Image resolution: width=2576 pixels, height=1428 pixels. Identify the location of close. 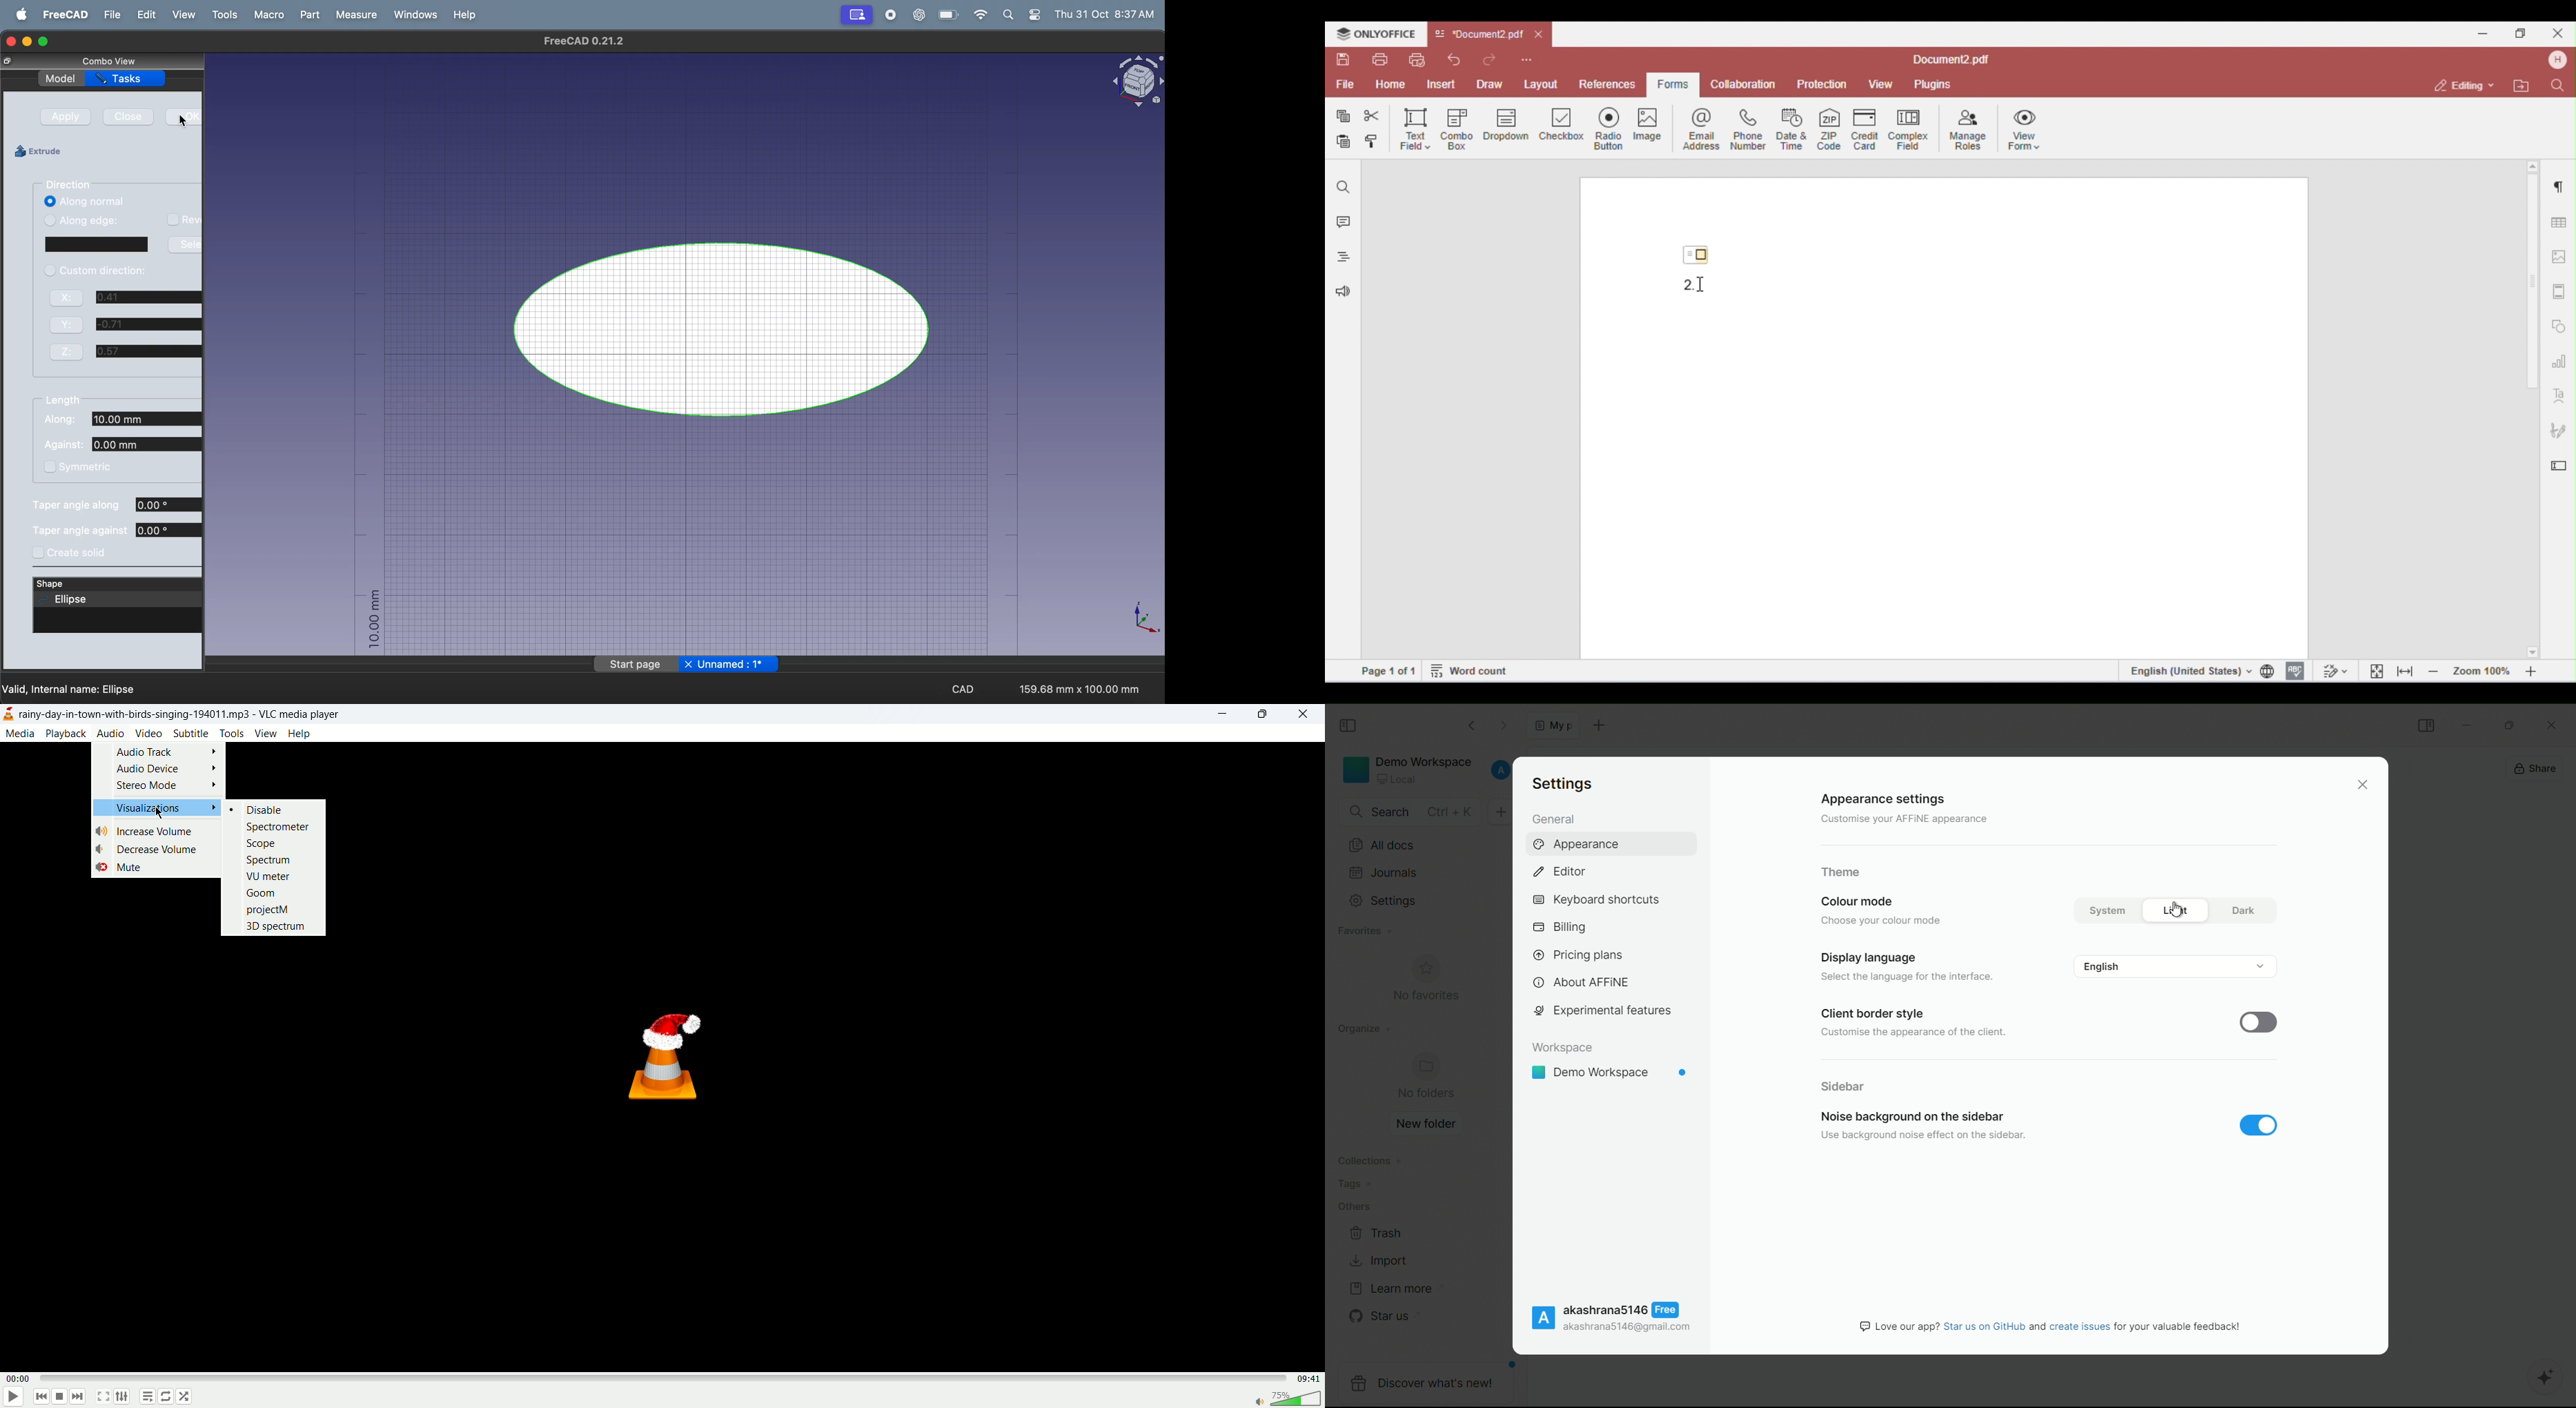
(14, 62).